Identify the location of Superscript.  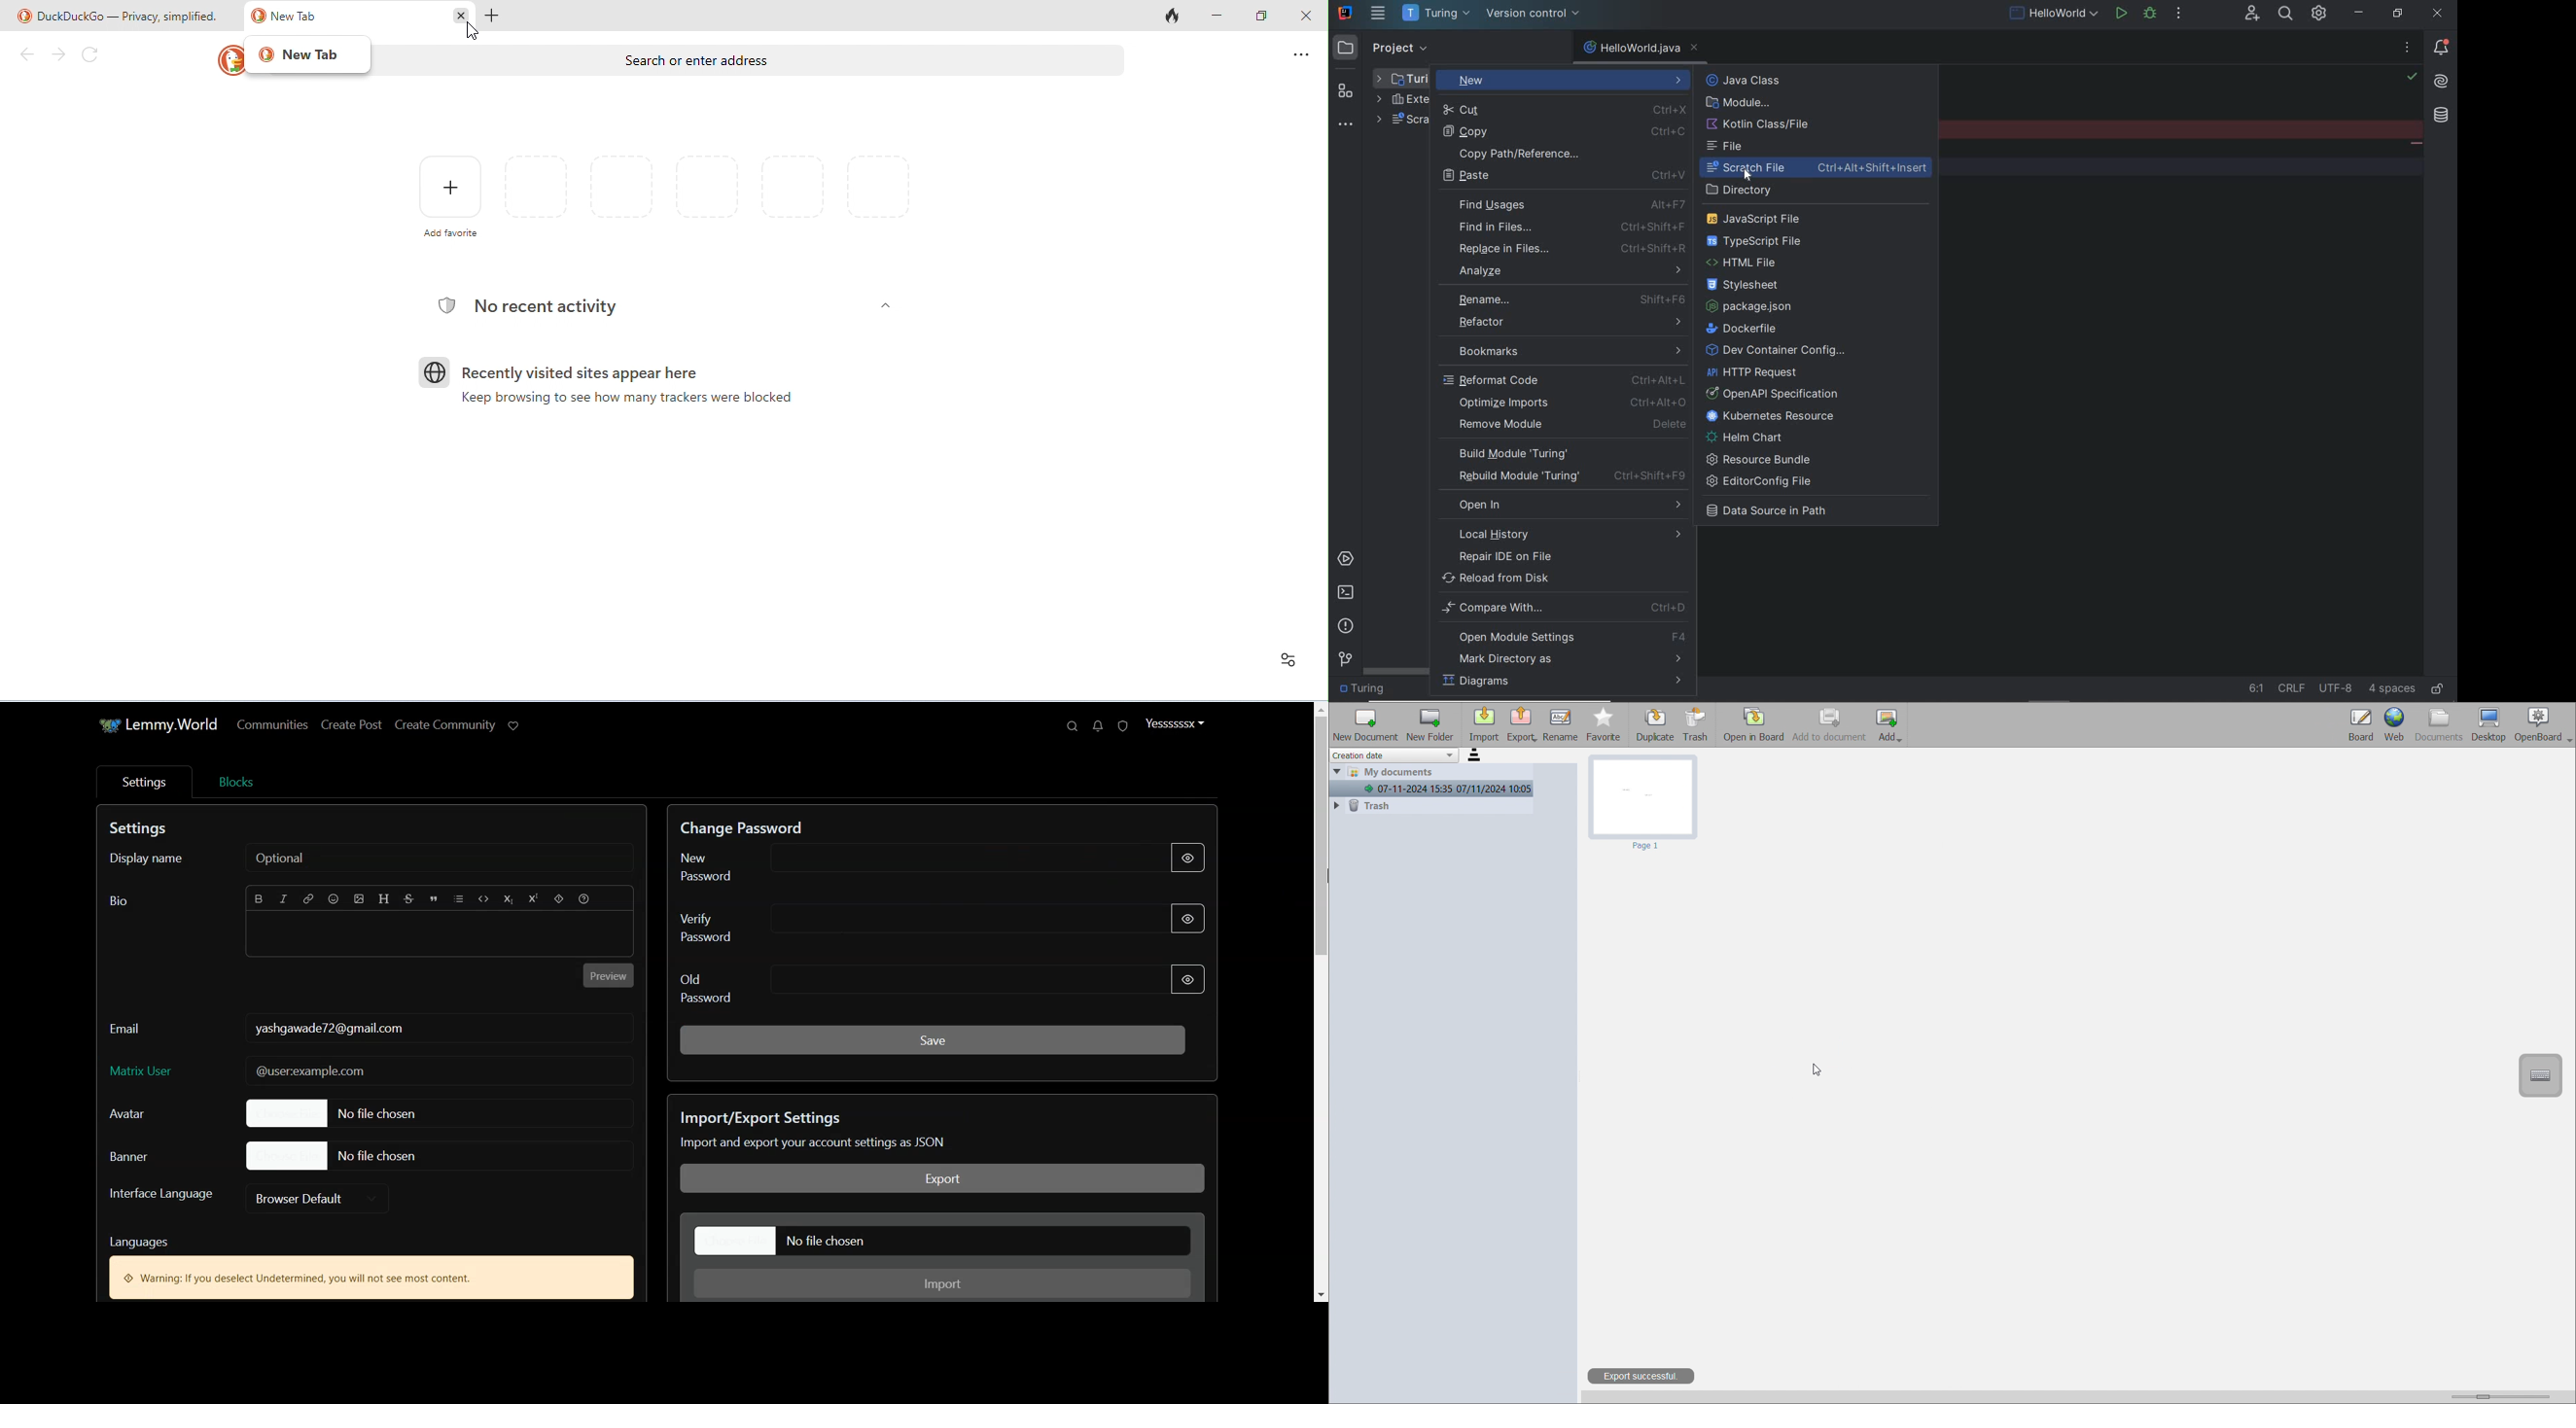
(533, 898).